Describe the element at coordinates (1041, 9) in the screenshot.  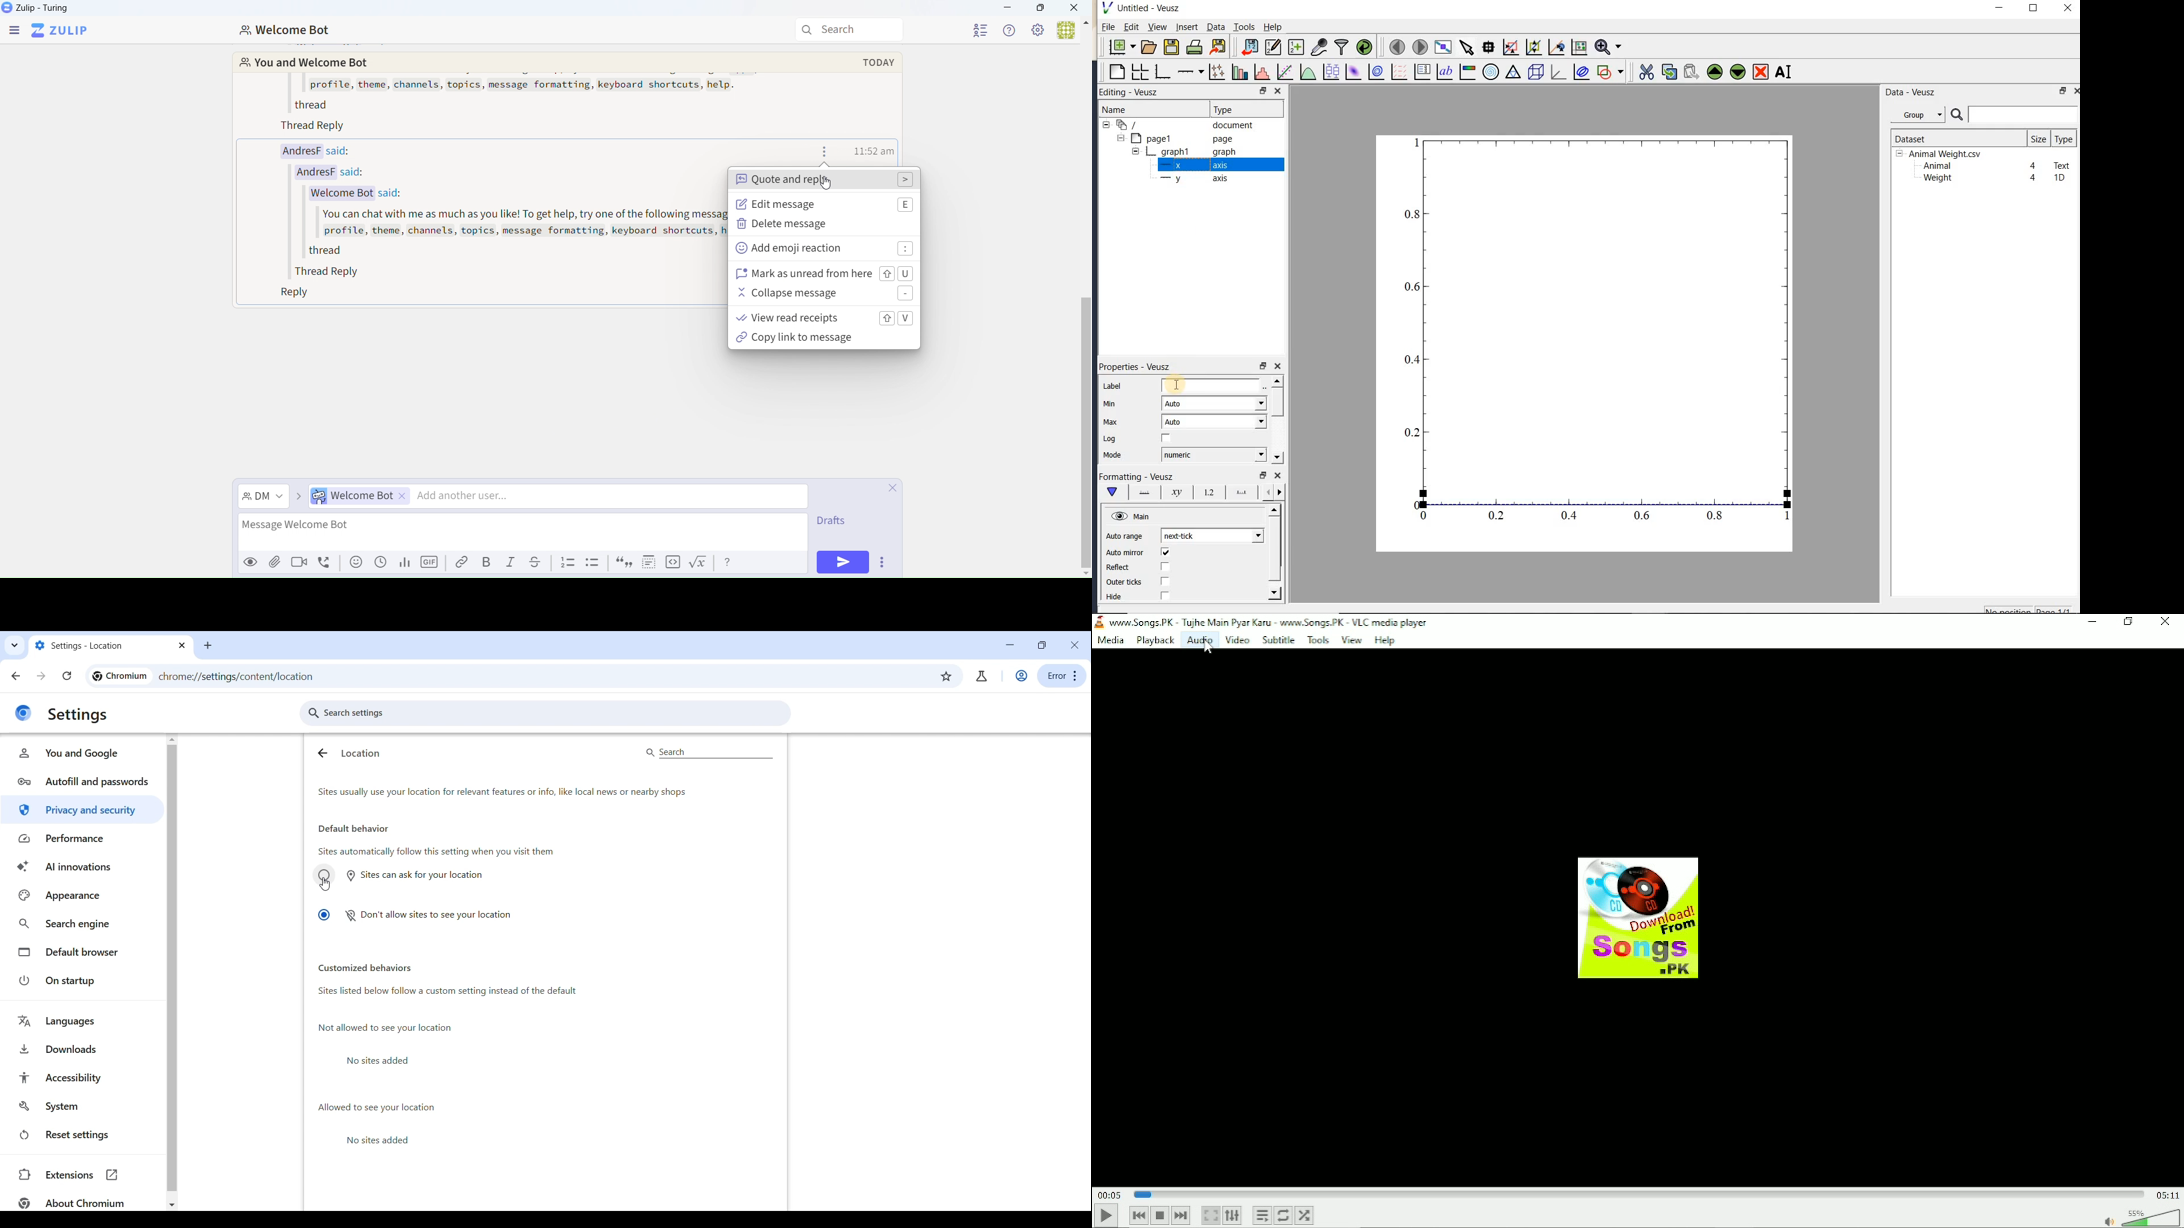
I see `Box` at that location.